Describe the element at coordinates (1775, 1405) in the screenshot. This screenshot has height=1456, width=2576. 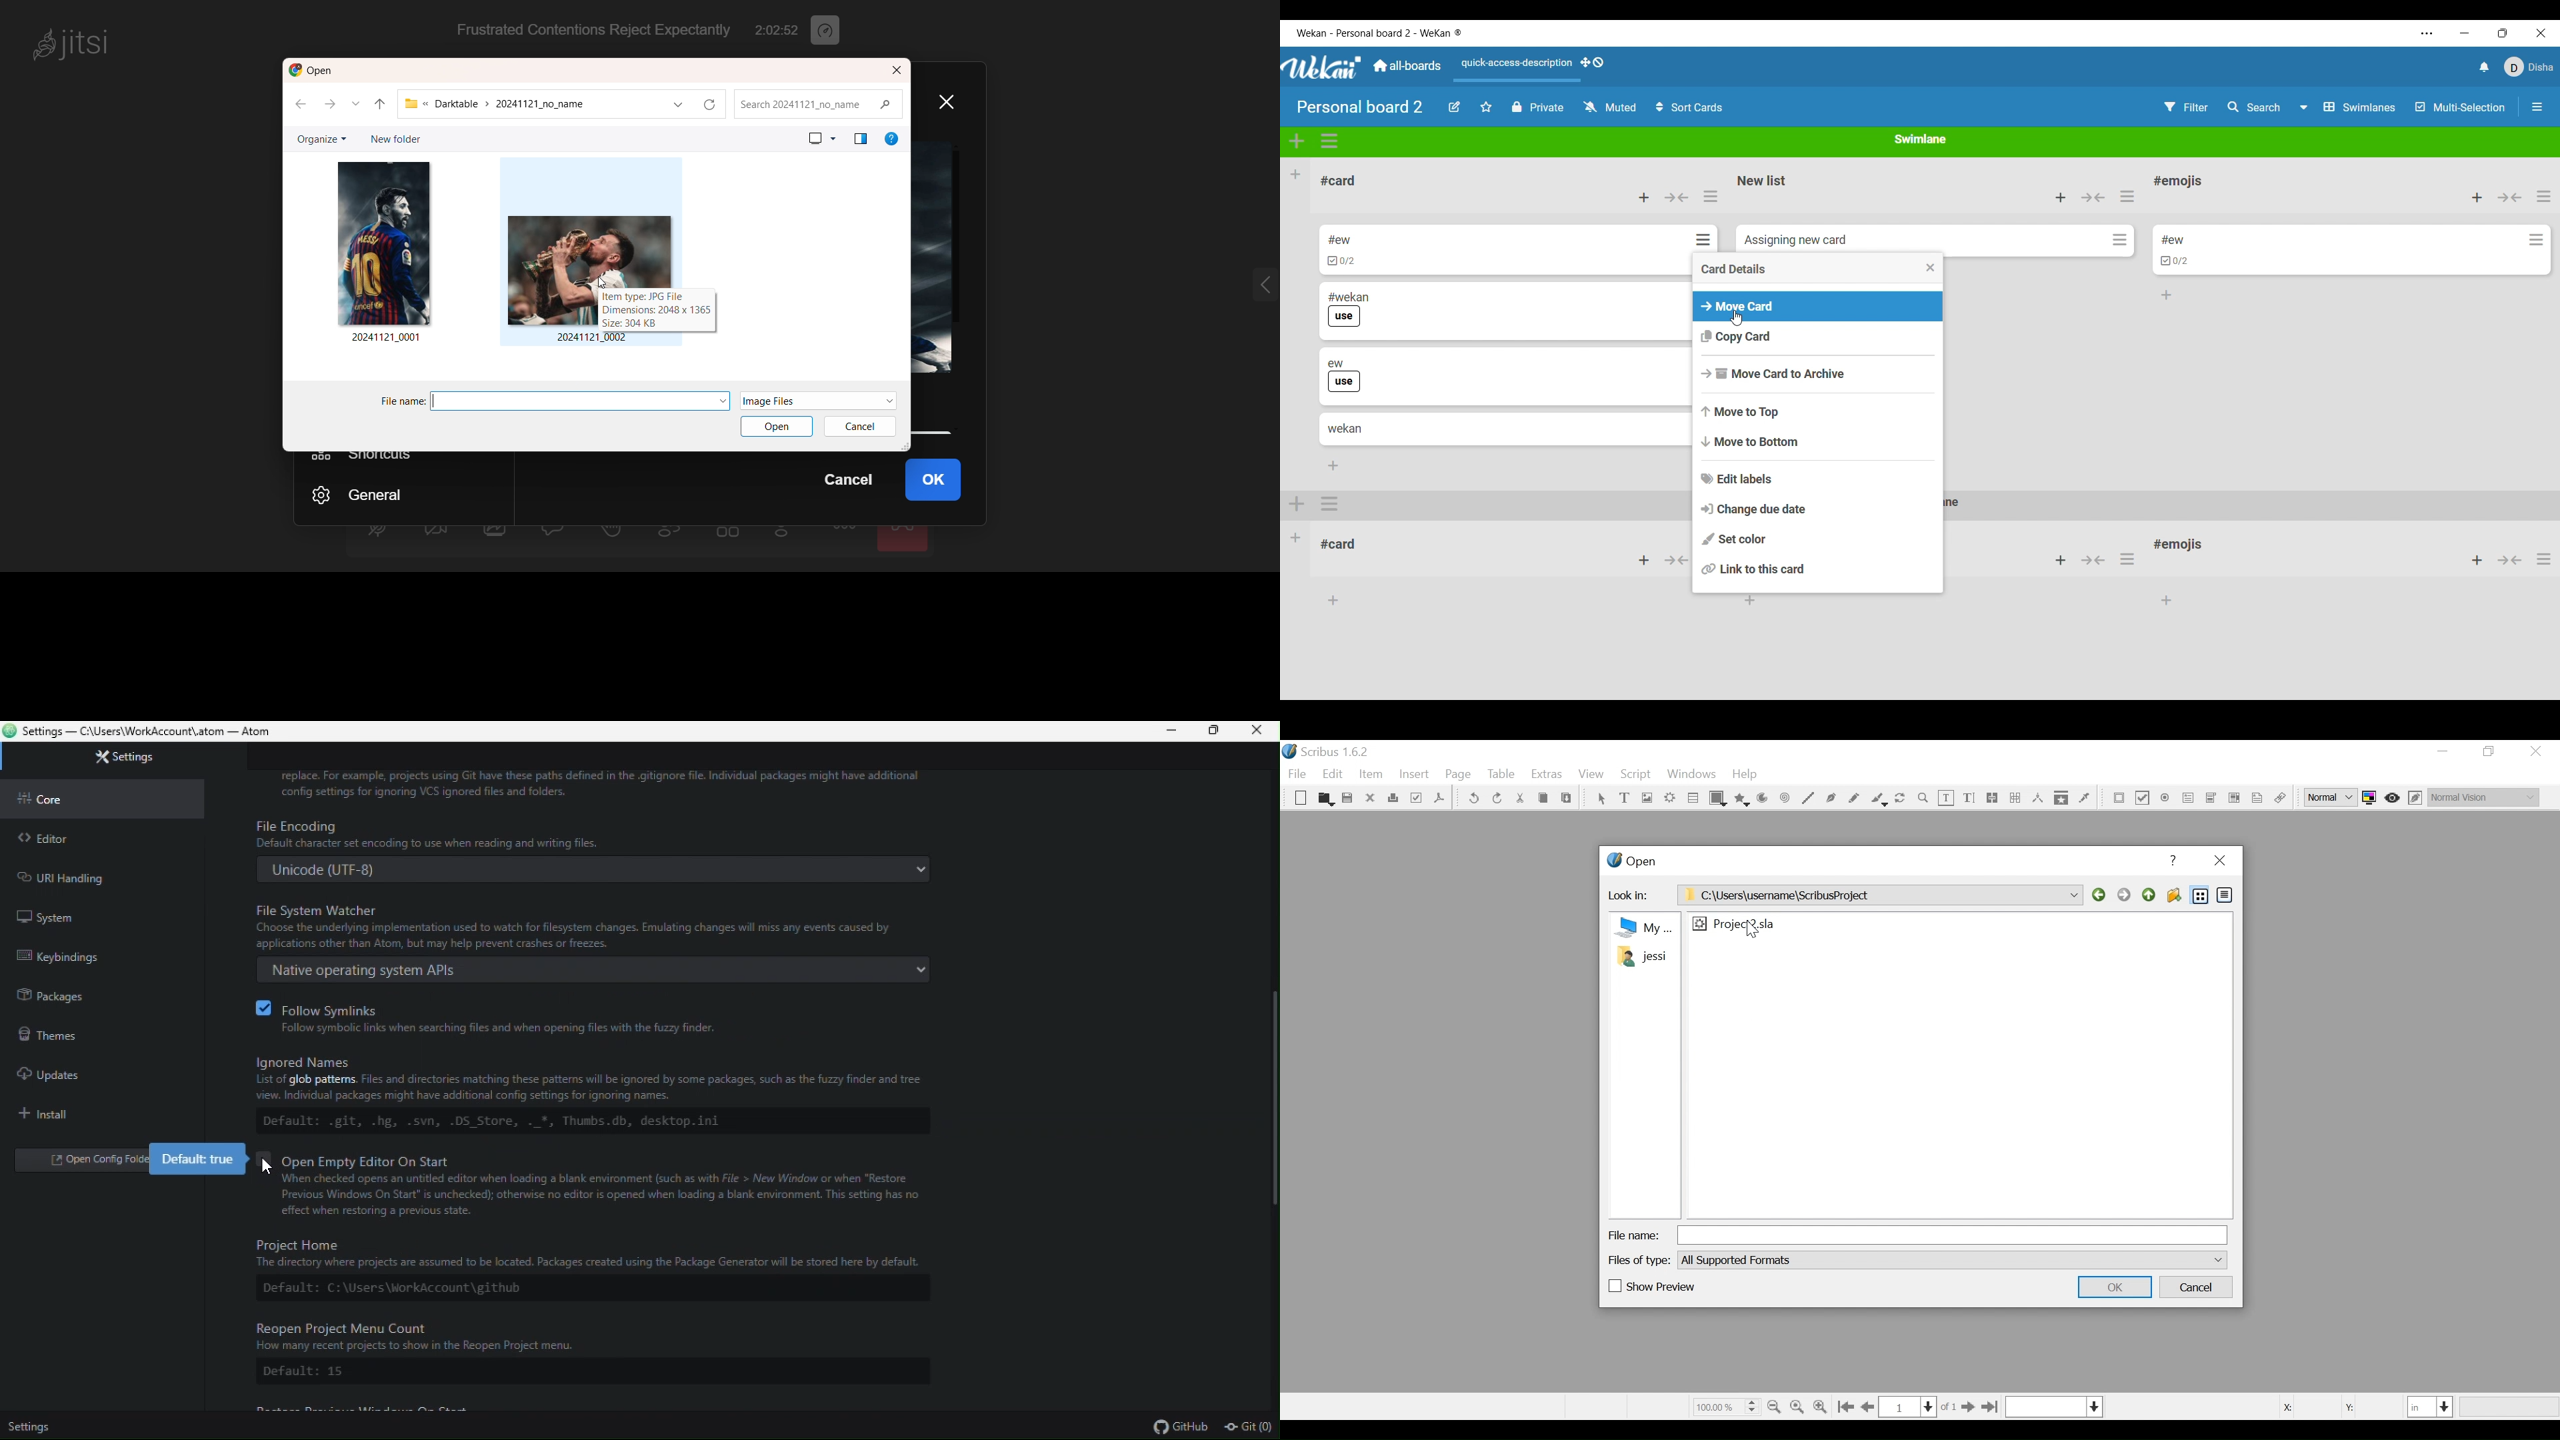
I see `Zoom out` at that location.